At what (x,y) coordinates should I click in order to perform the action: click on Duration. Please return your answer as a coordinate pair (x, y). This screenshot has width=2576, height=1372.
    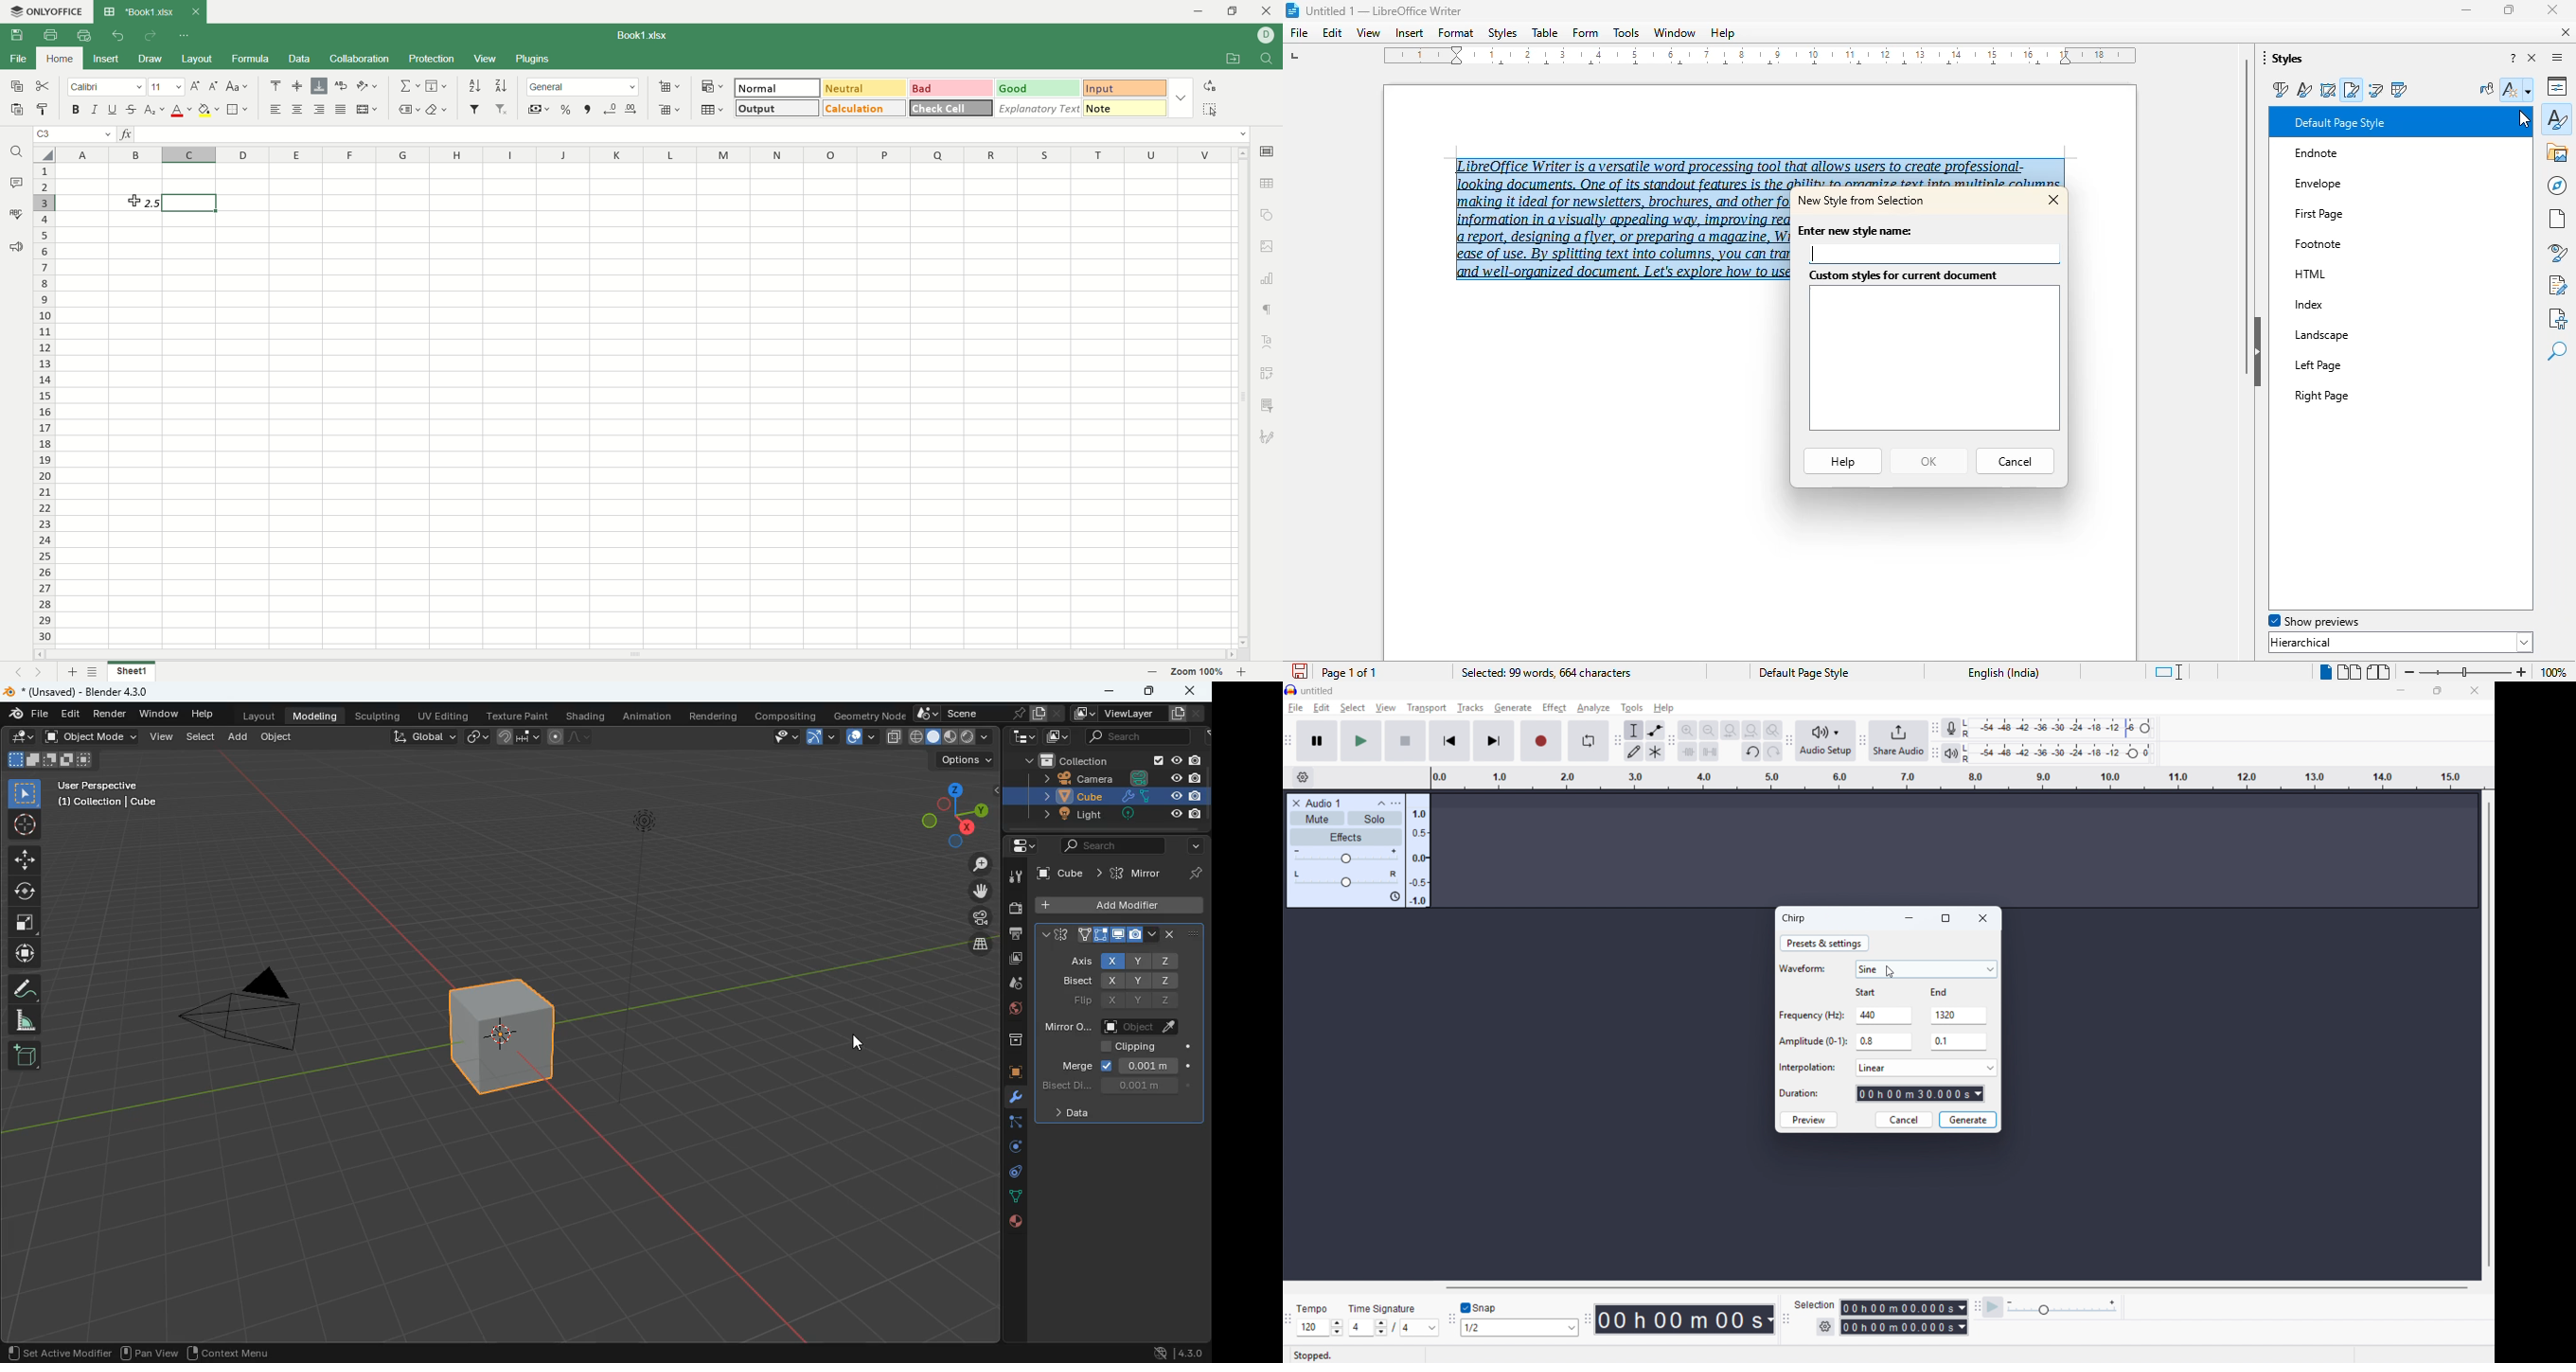
    Looking at the image, I should click on (1800, 1093).